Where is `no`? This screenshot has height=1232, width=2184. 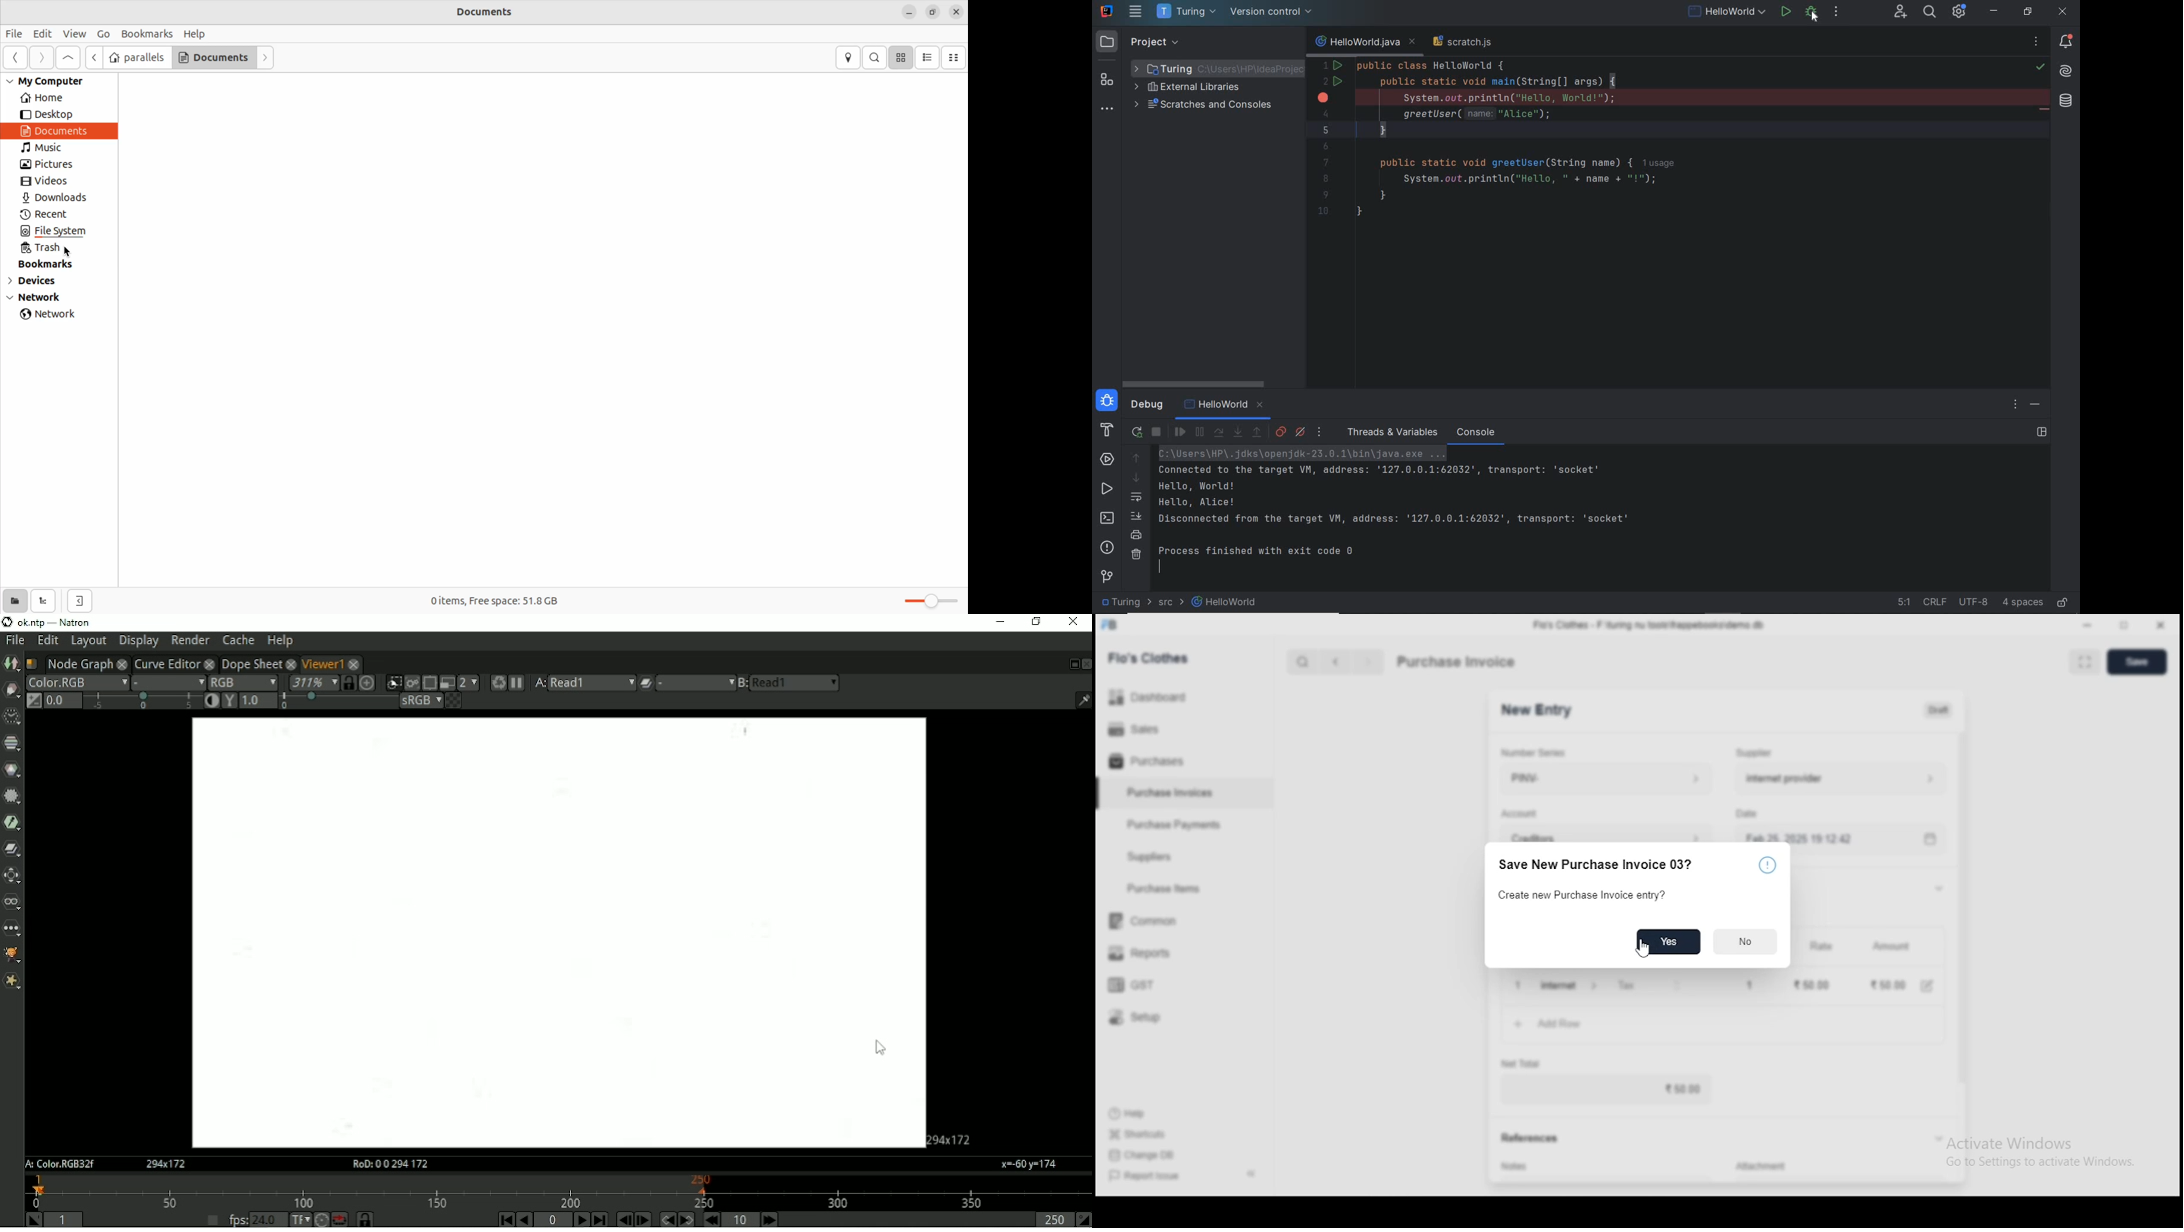
no is located at coordinates (1746, 942).